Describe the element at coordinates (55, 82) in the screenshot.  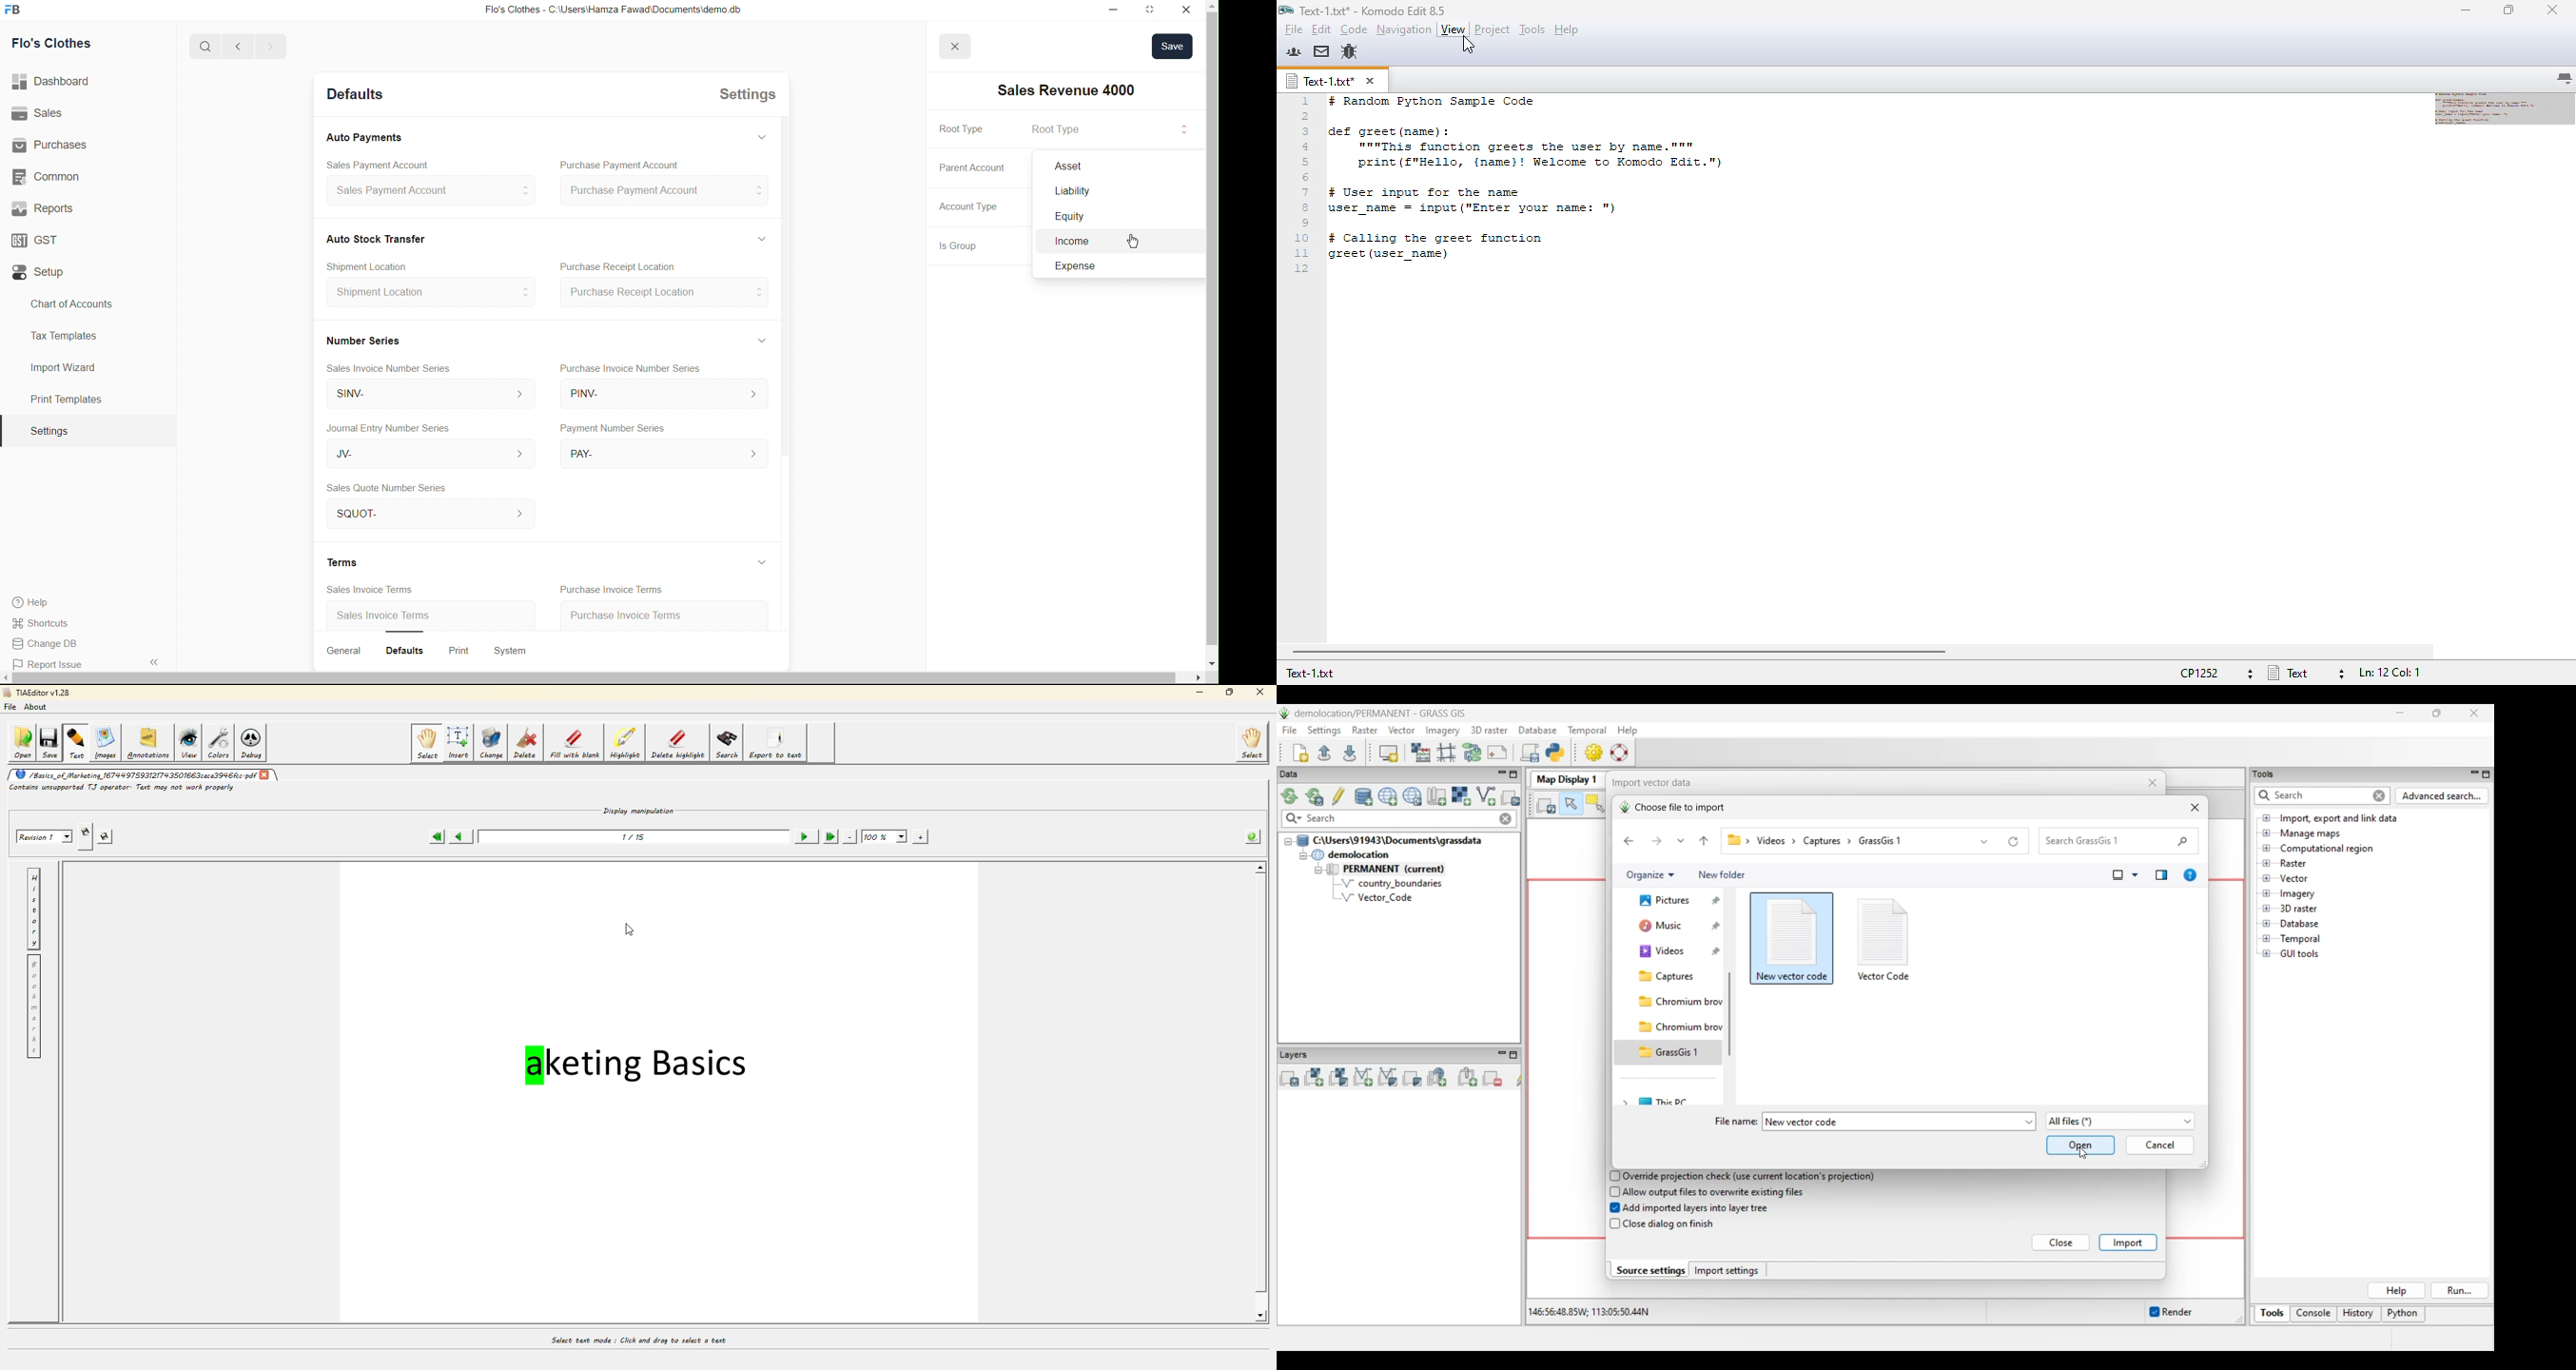
I see `Dashboard` at that location.